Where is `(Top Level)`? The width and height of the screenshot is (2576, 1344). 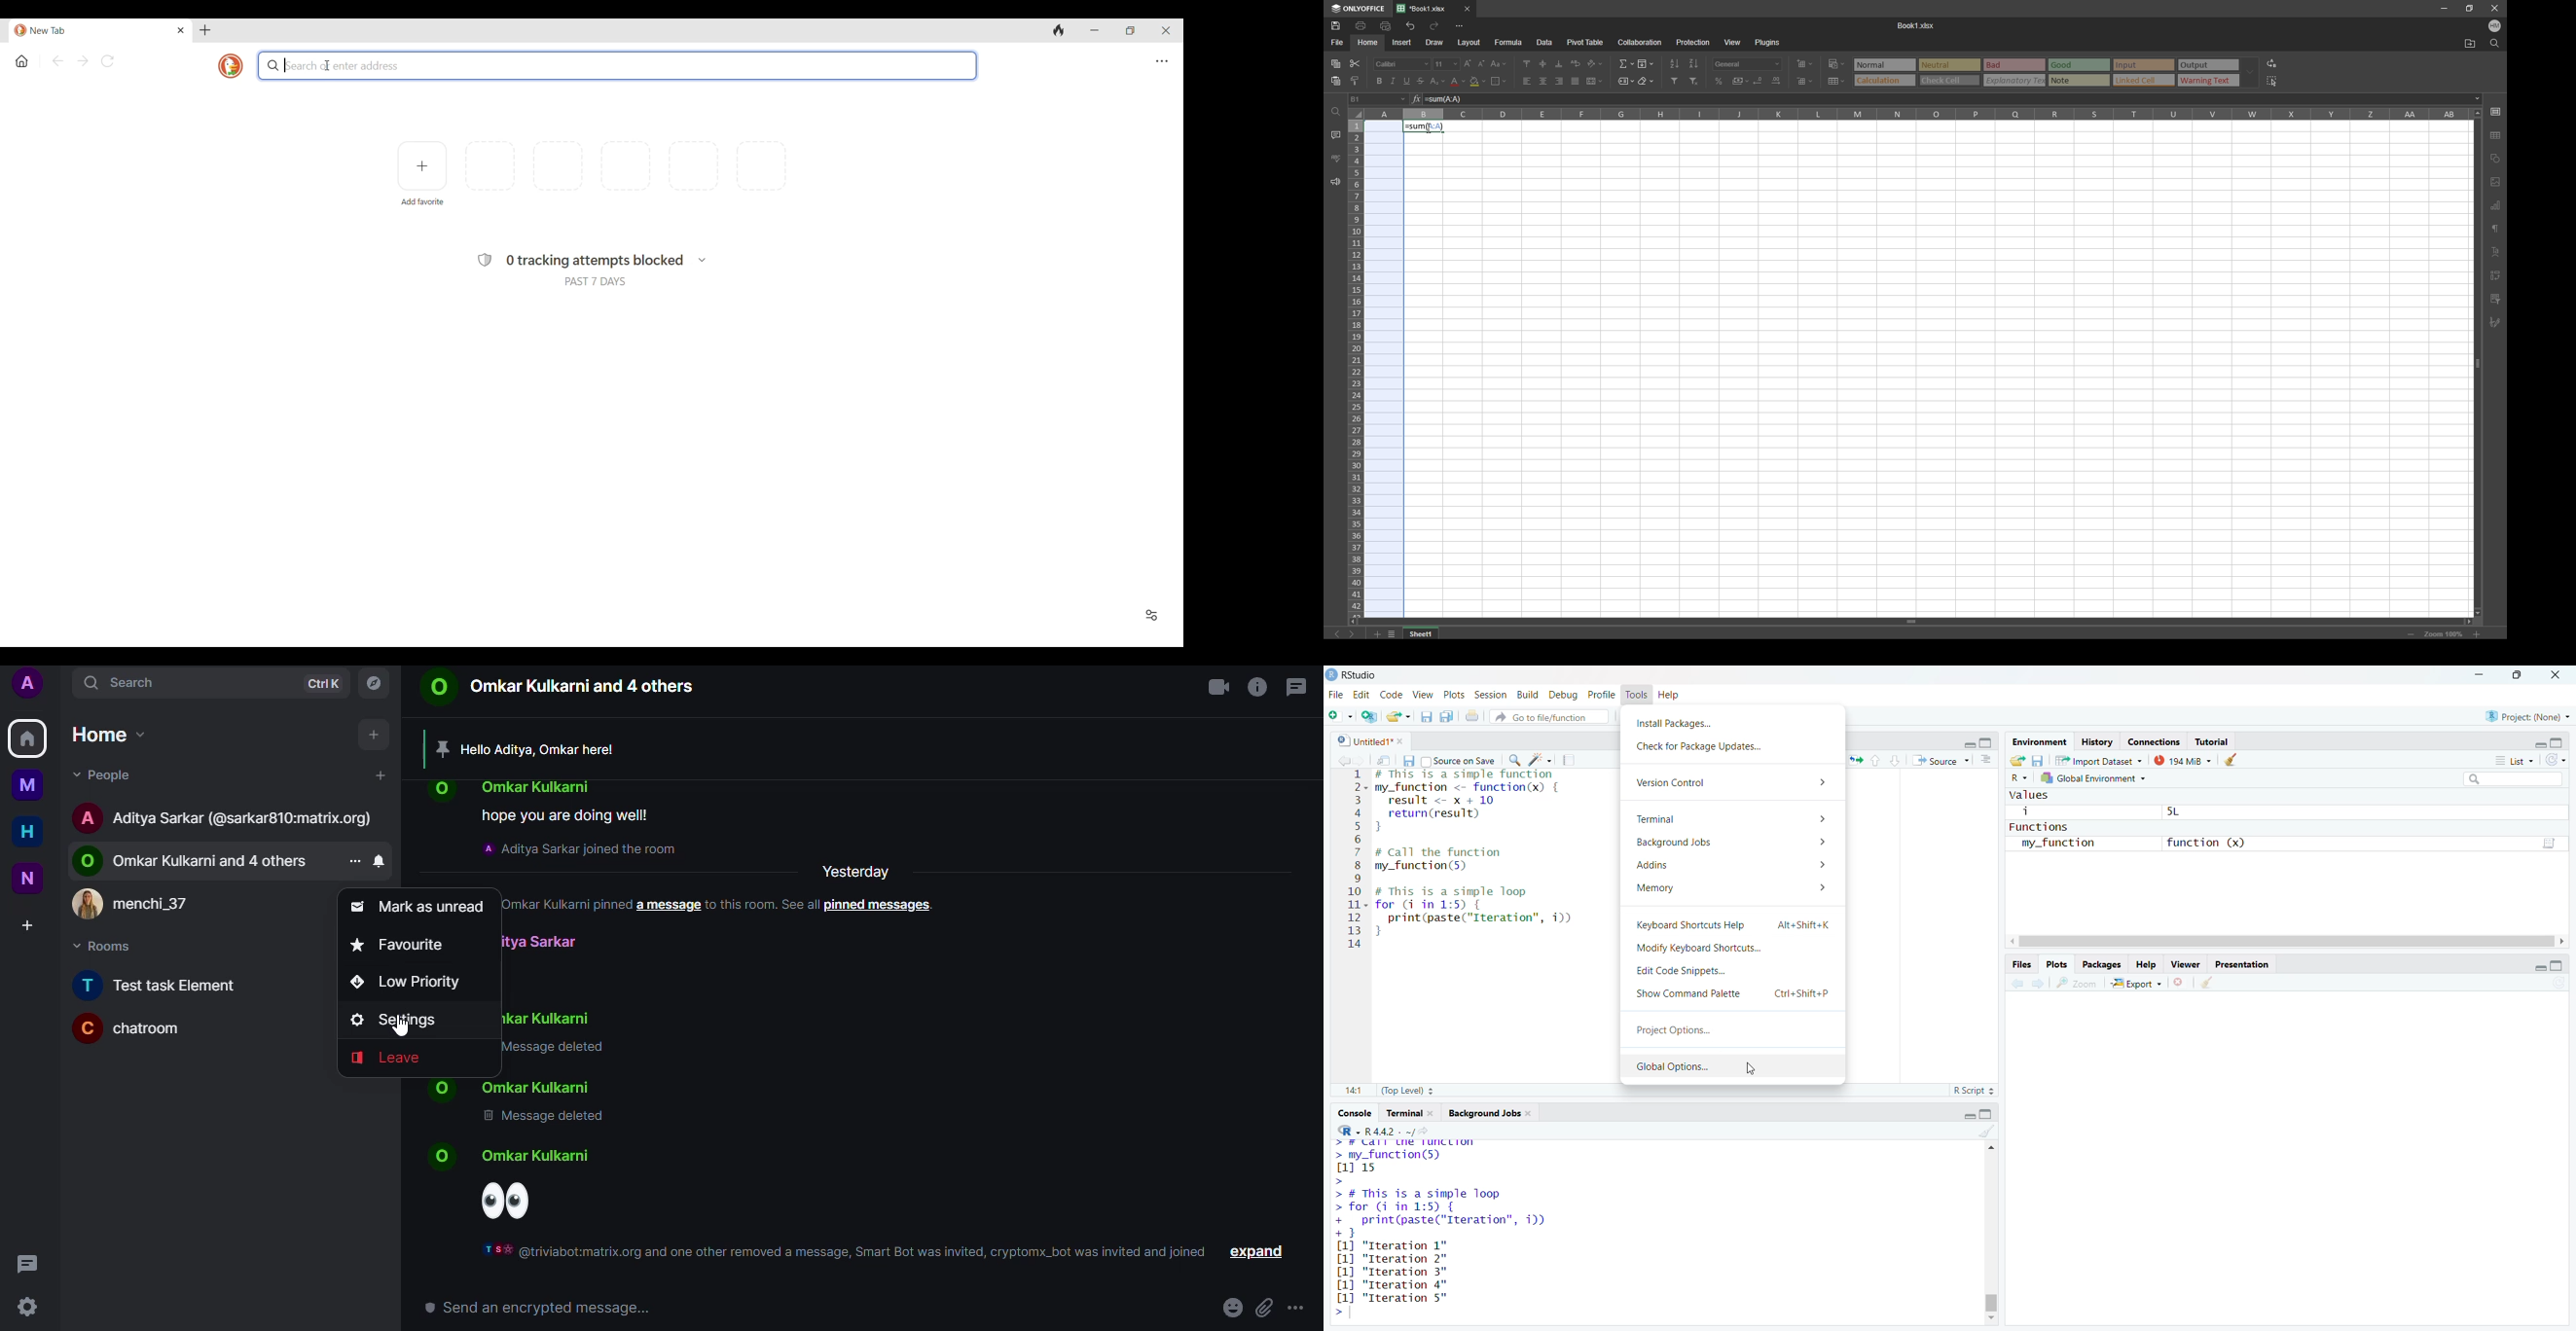 (Top Level) is located at coordinates (1406, 1092).